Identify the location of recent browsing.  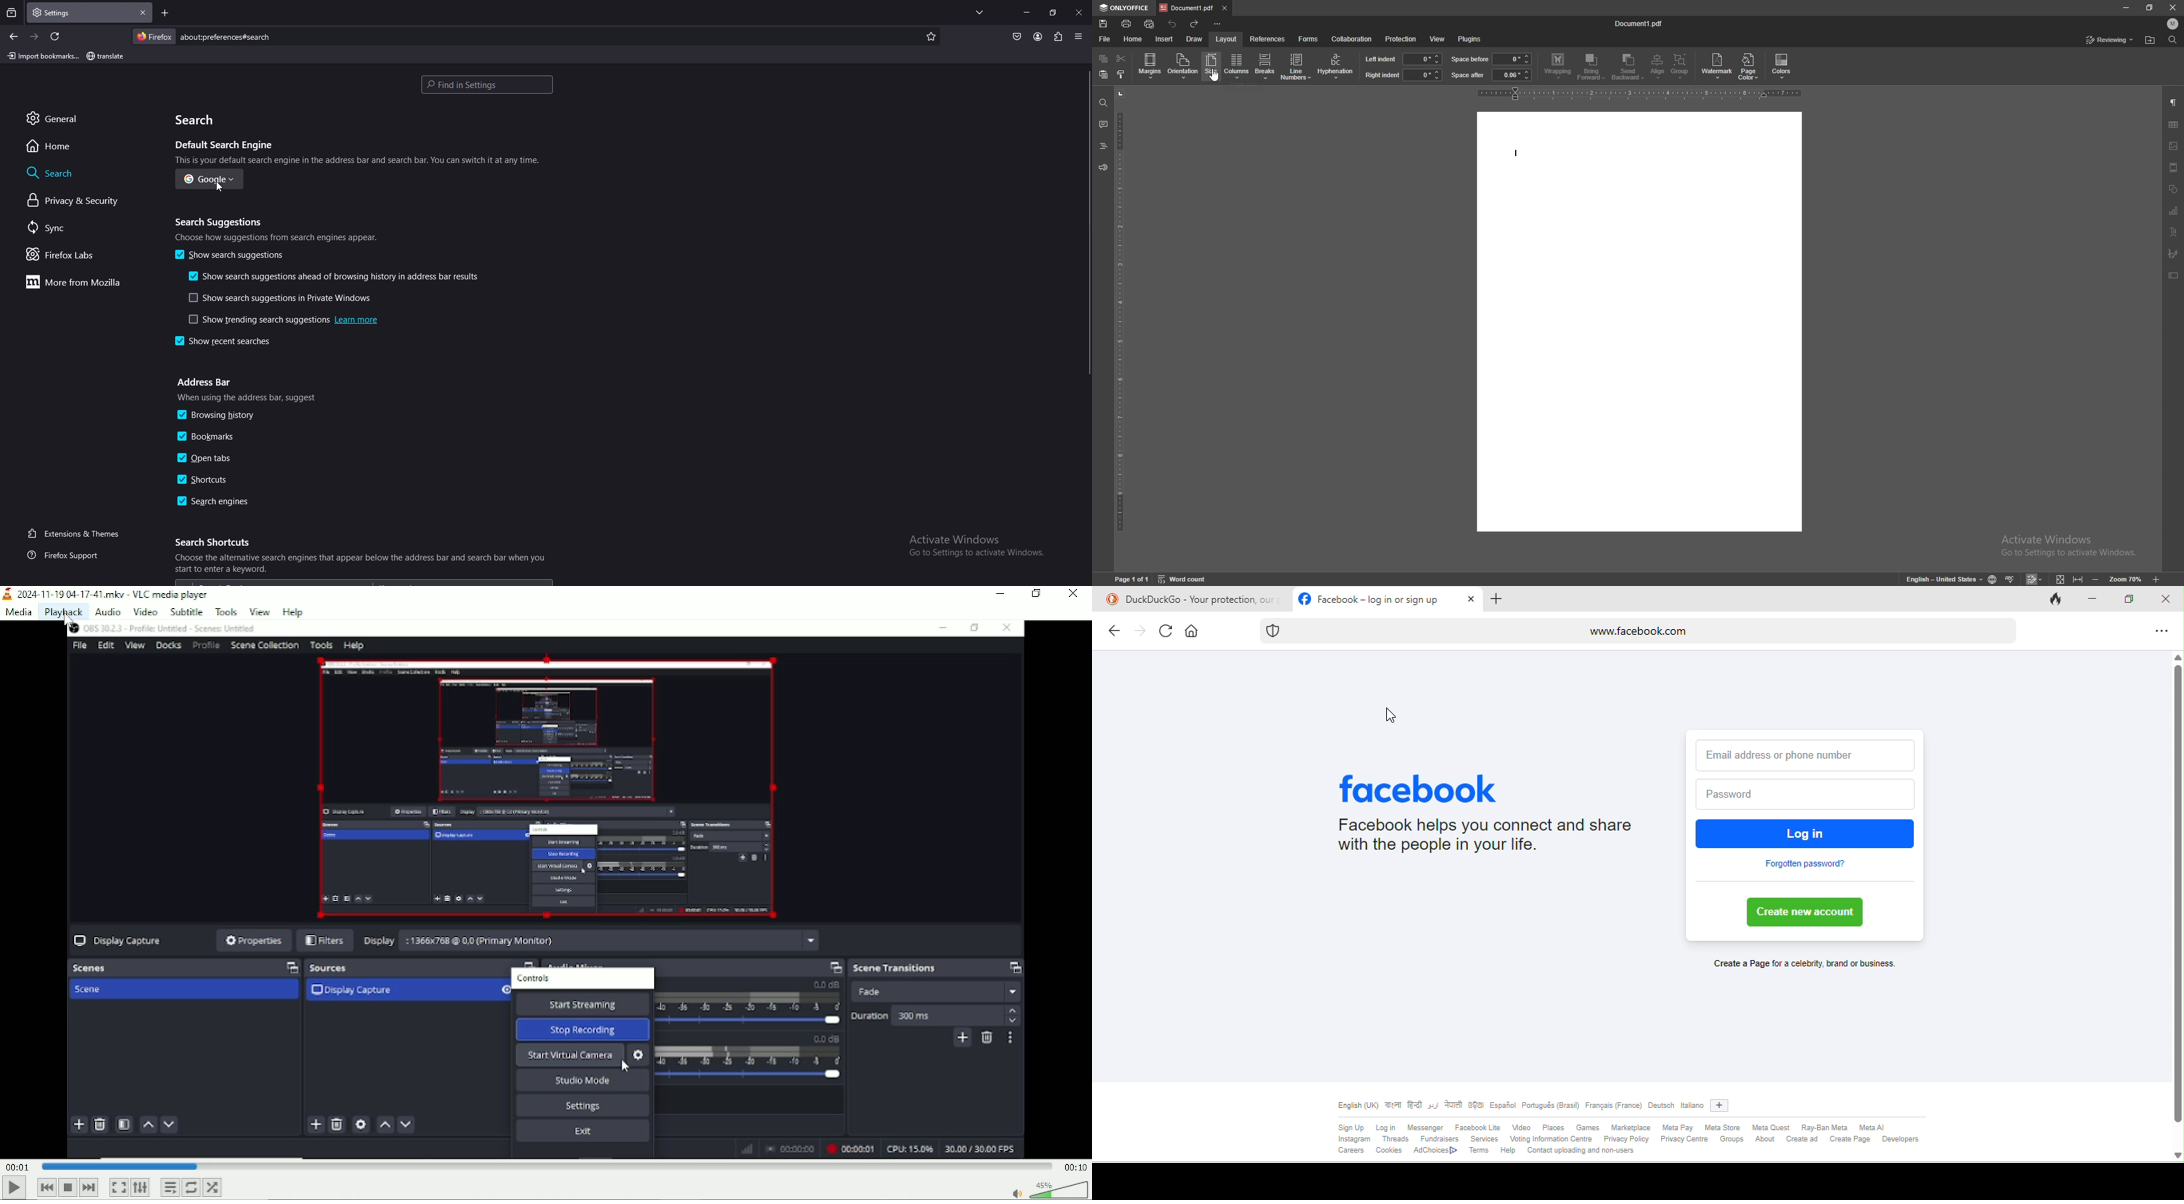
(11, 13).